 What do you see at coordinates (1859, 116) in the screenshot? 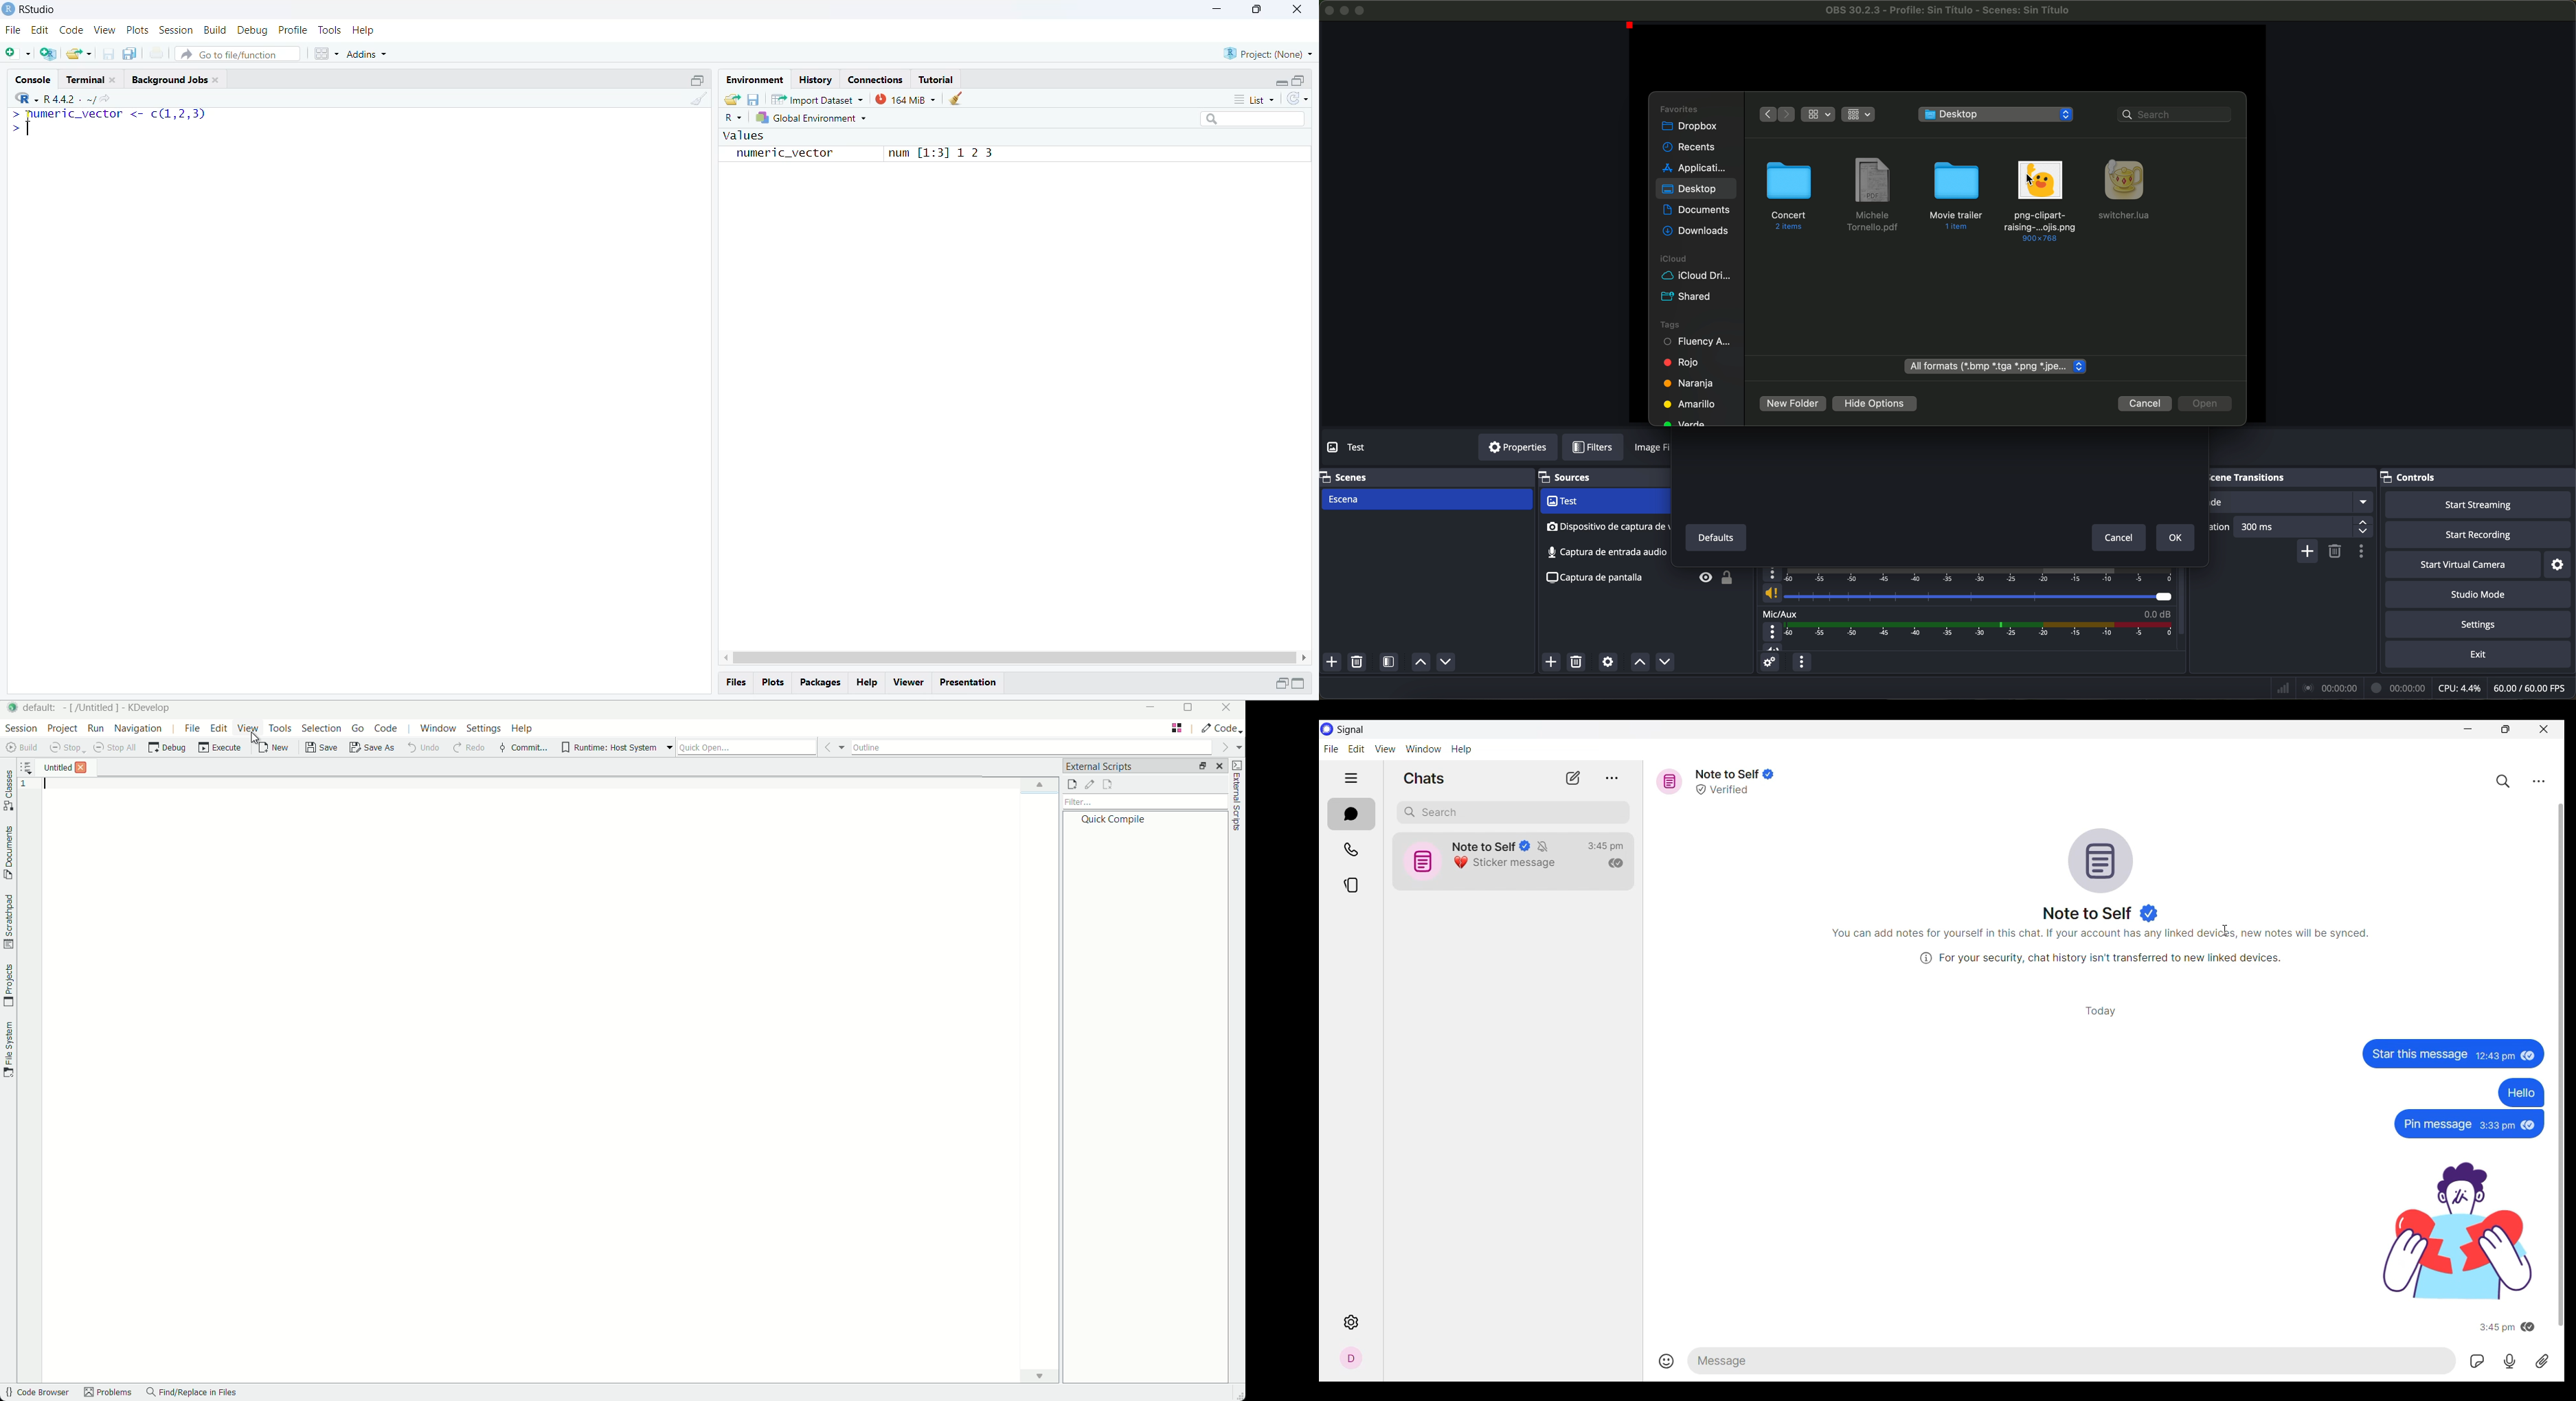
I see `grid view` at bounding box center [1859, 116].